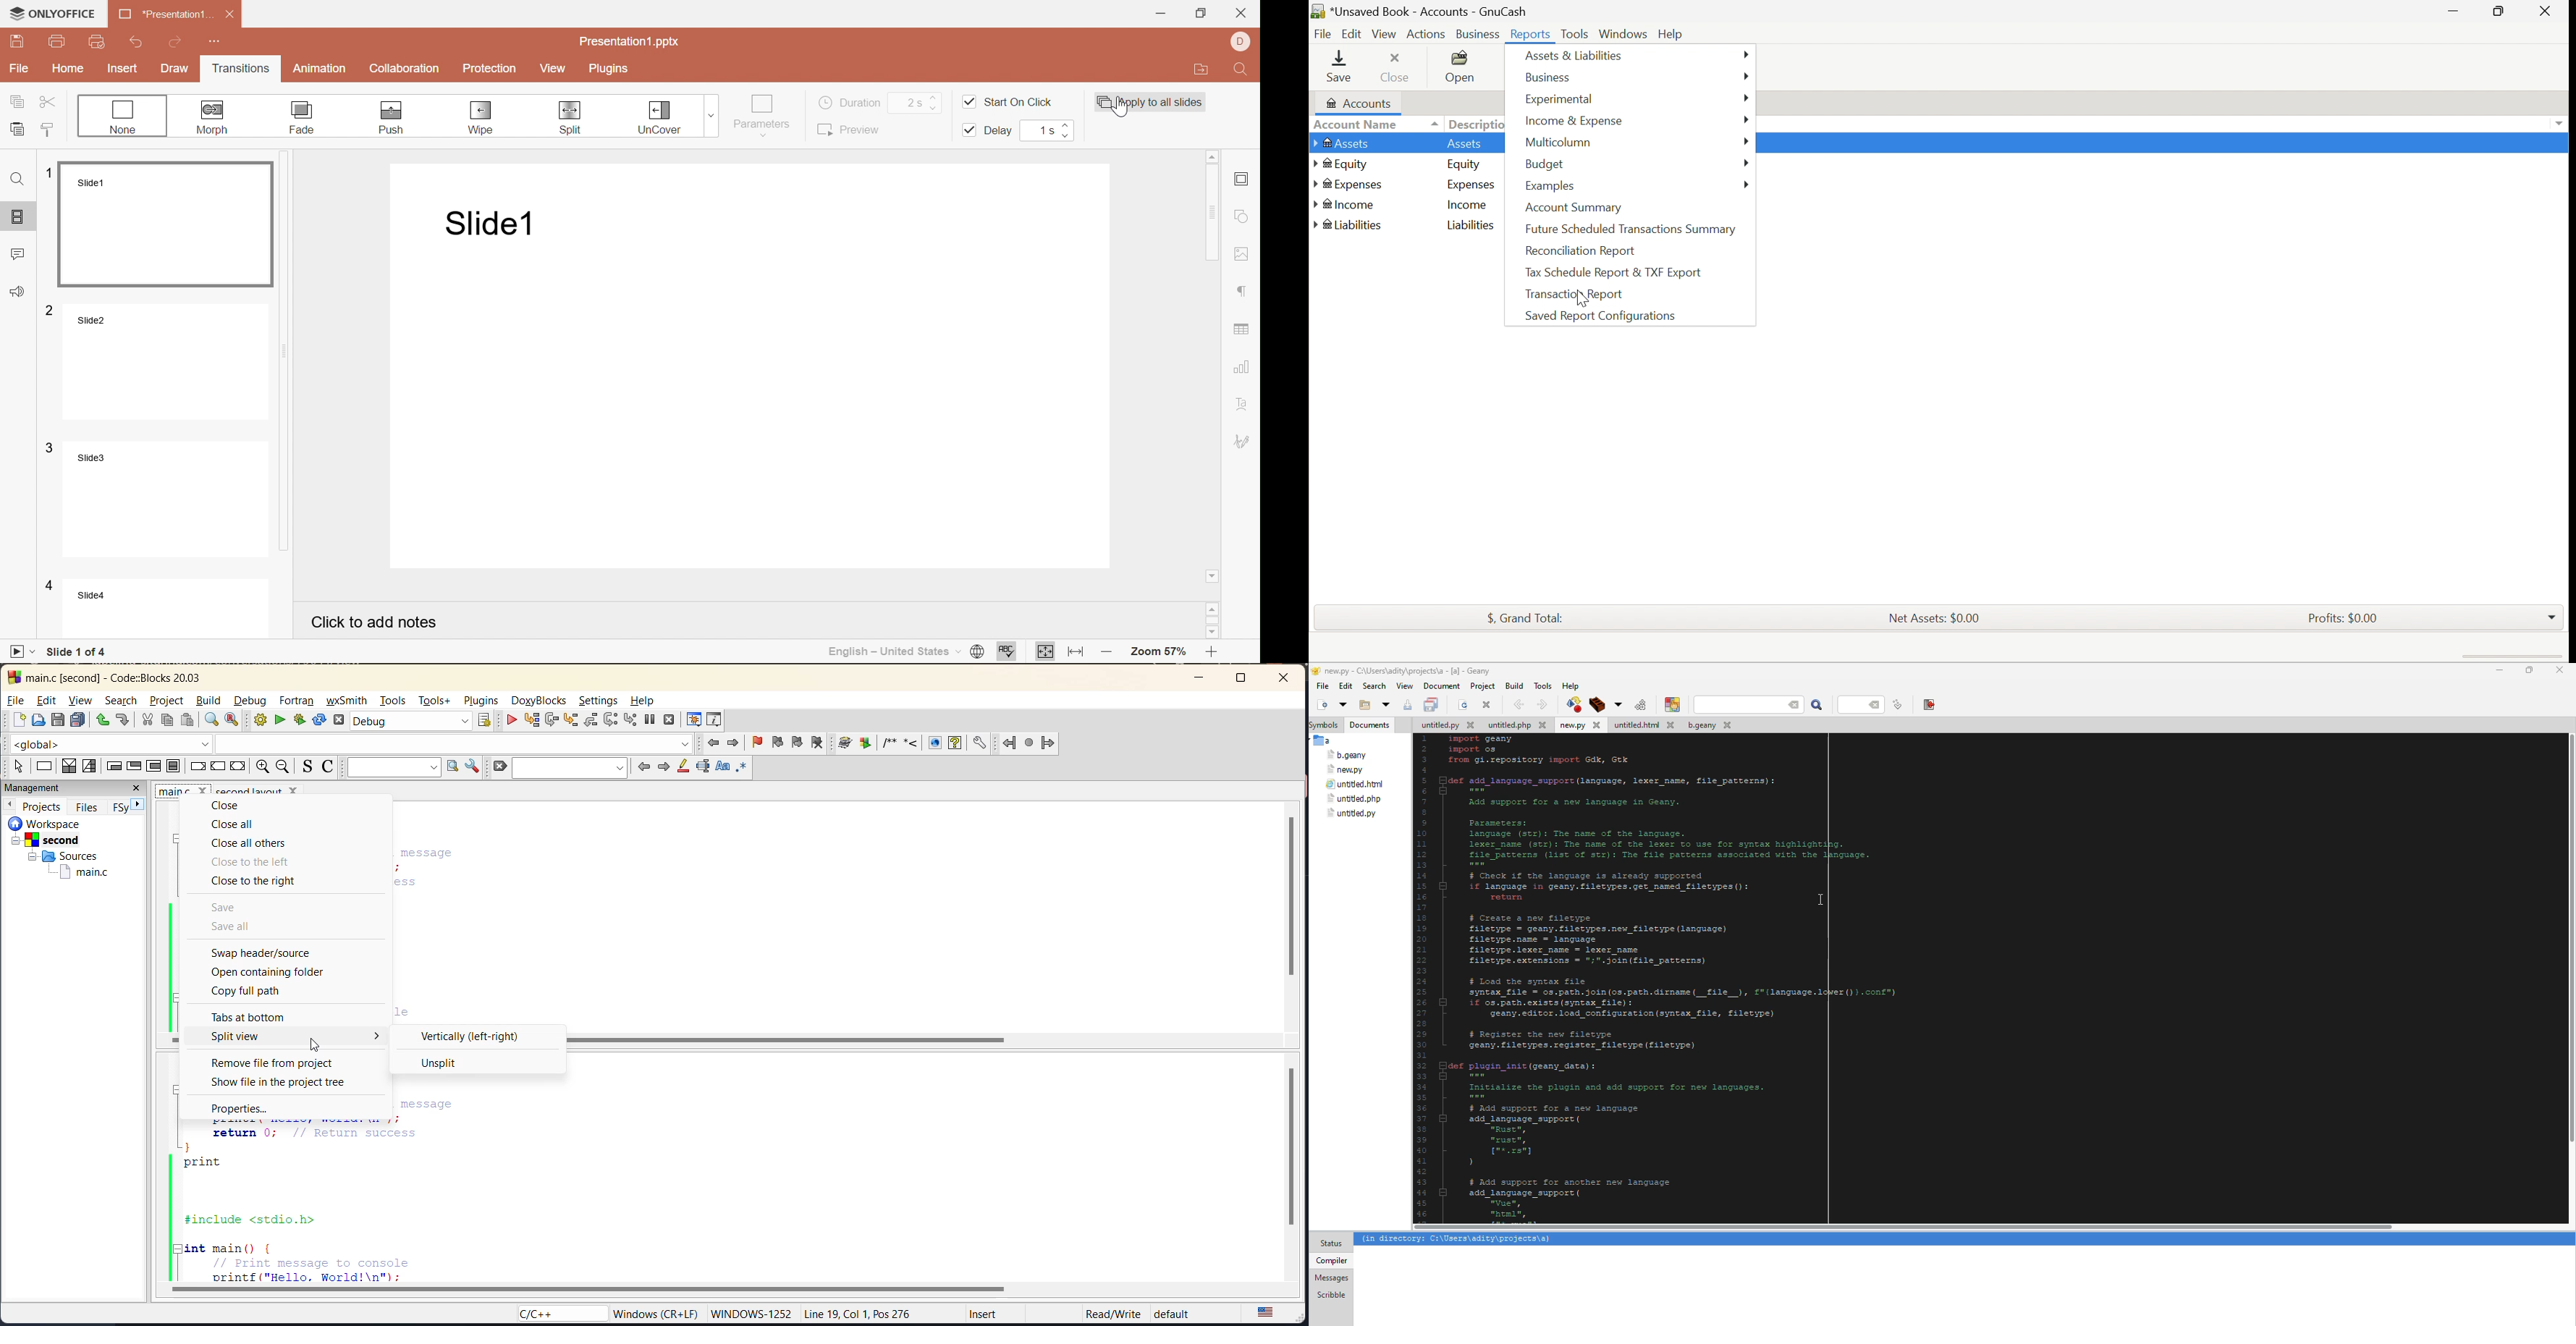 This screenshot has width=2576, height=1344. What do you see at coordinates (18, 720) in the screenshot?
I see `new` at bounding box center [18, 720].